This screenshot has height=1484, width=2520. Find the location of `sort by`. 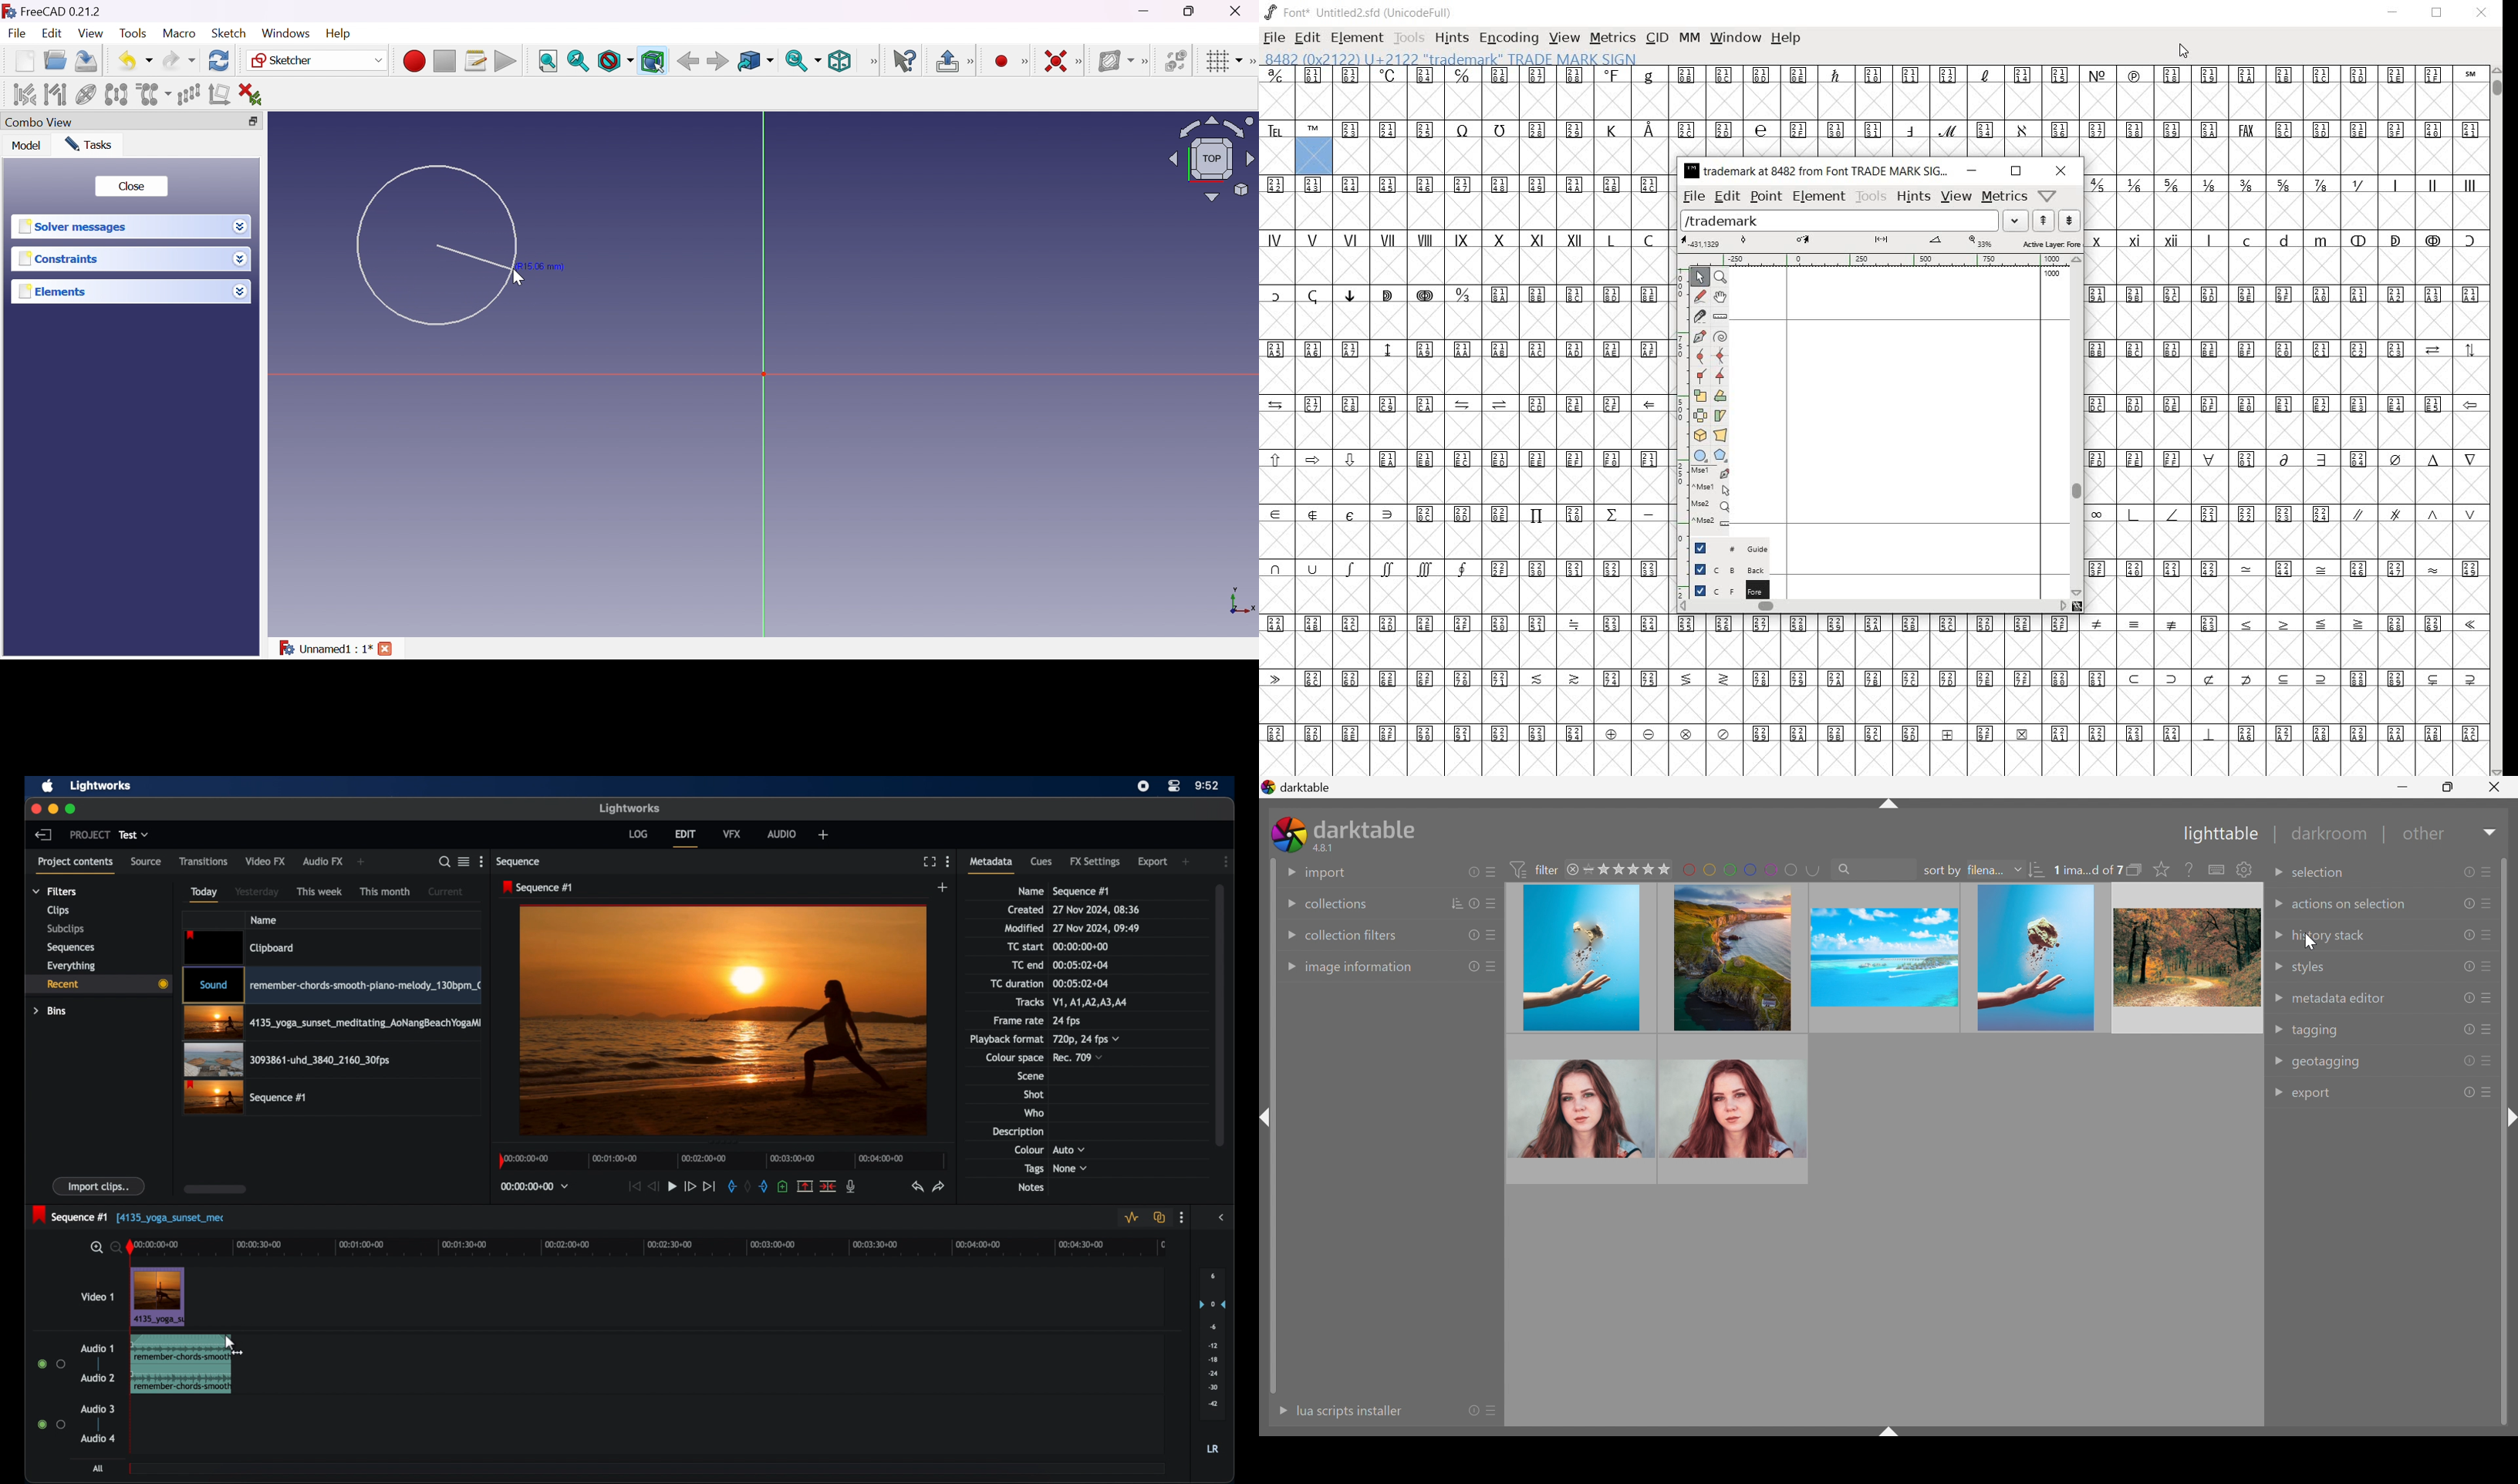

sort by is located at coordinates (1941, 871).